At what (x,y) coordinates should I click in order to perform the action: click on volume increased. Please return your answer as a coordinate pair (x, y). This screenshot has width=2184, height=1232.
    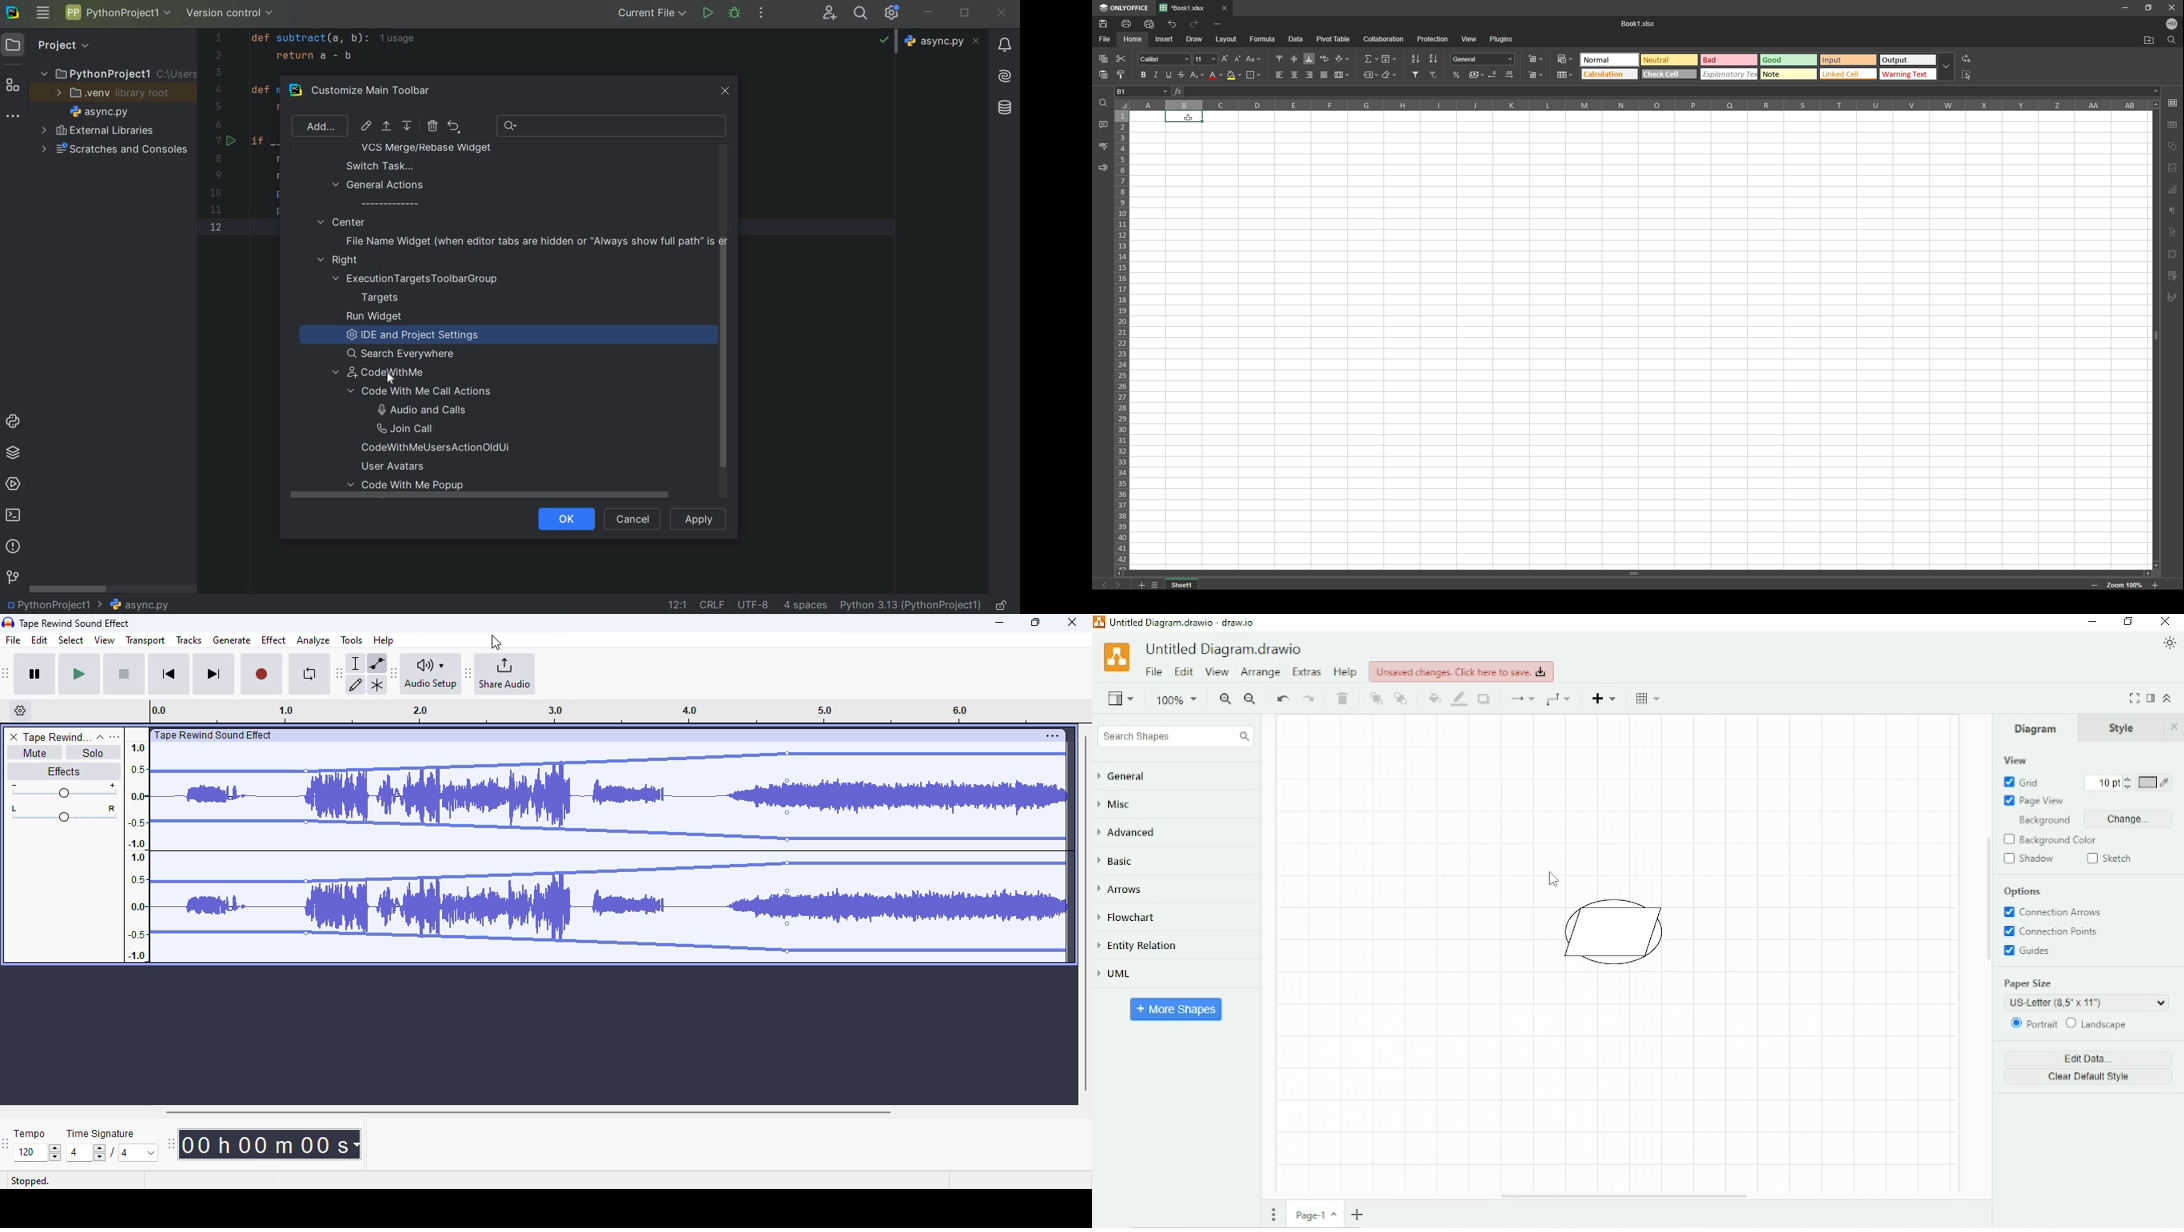
    Looking at the image, I should click on (917, 846).